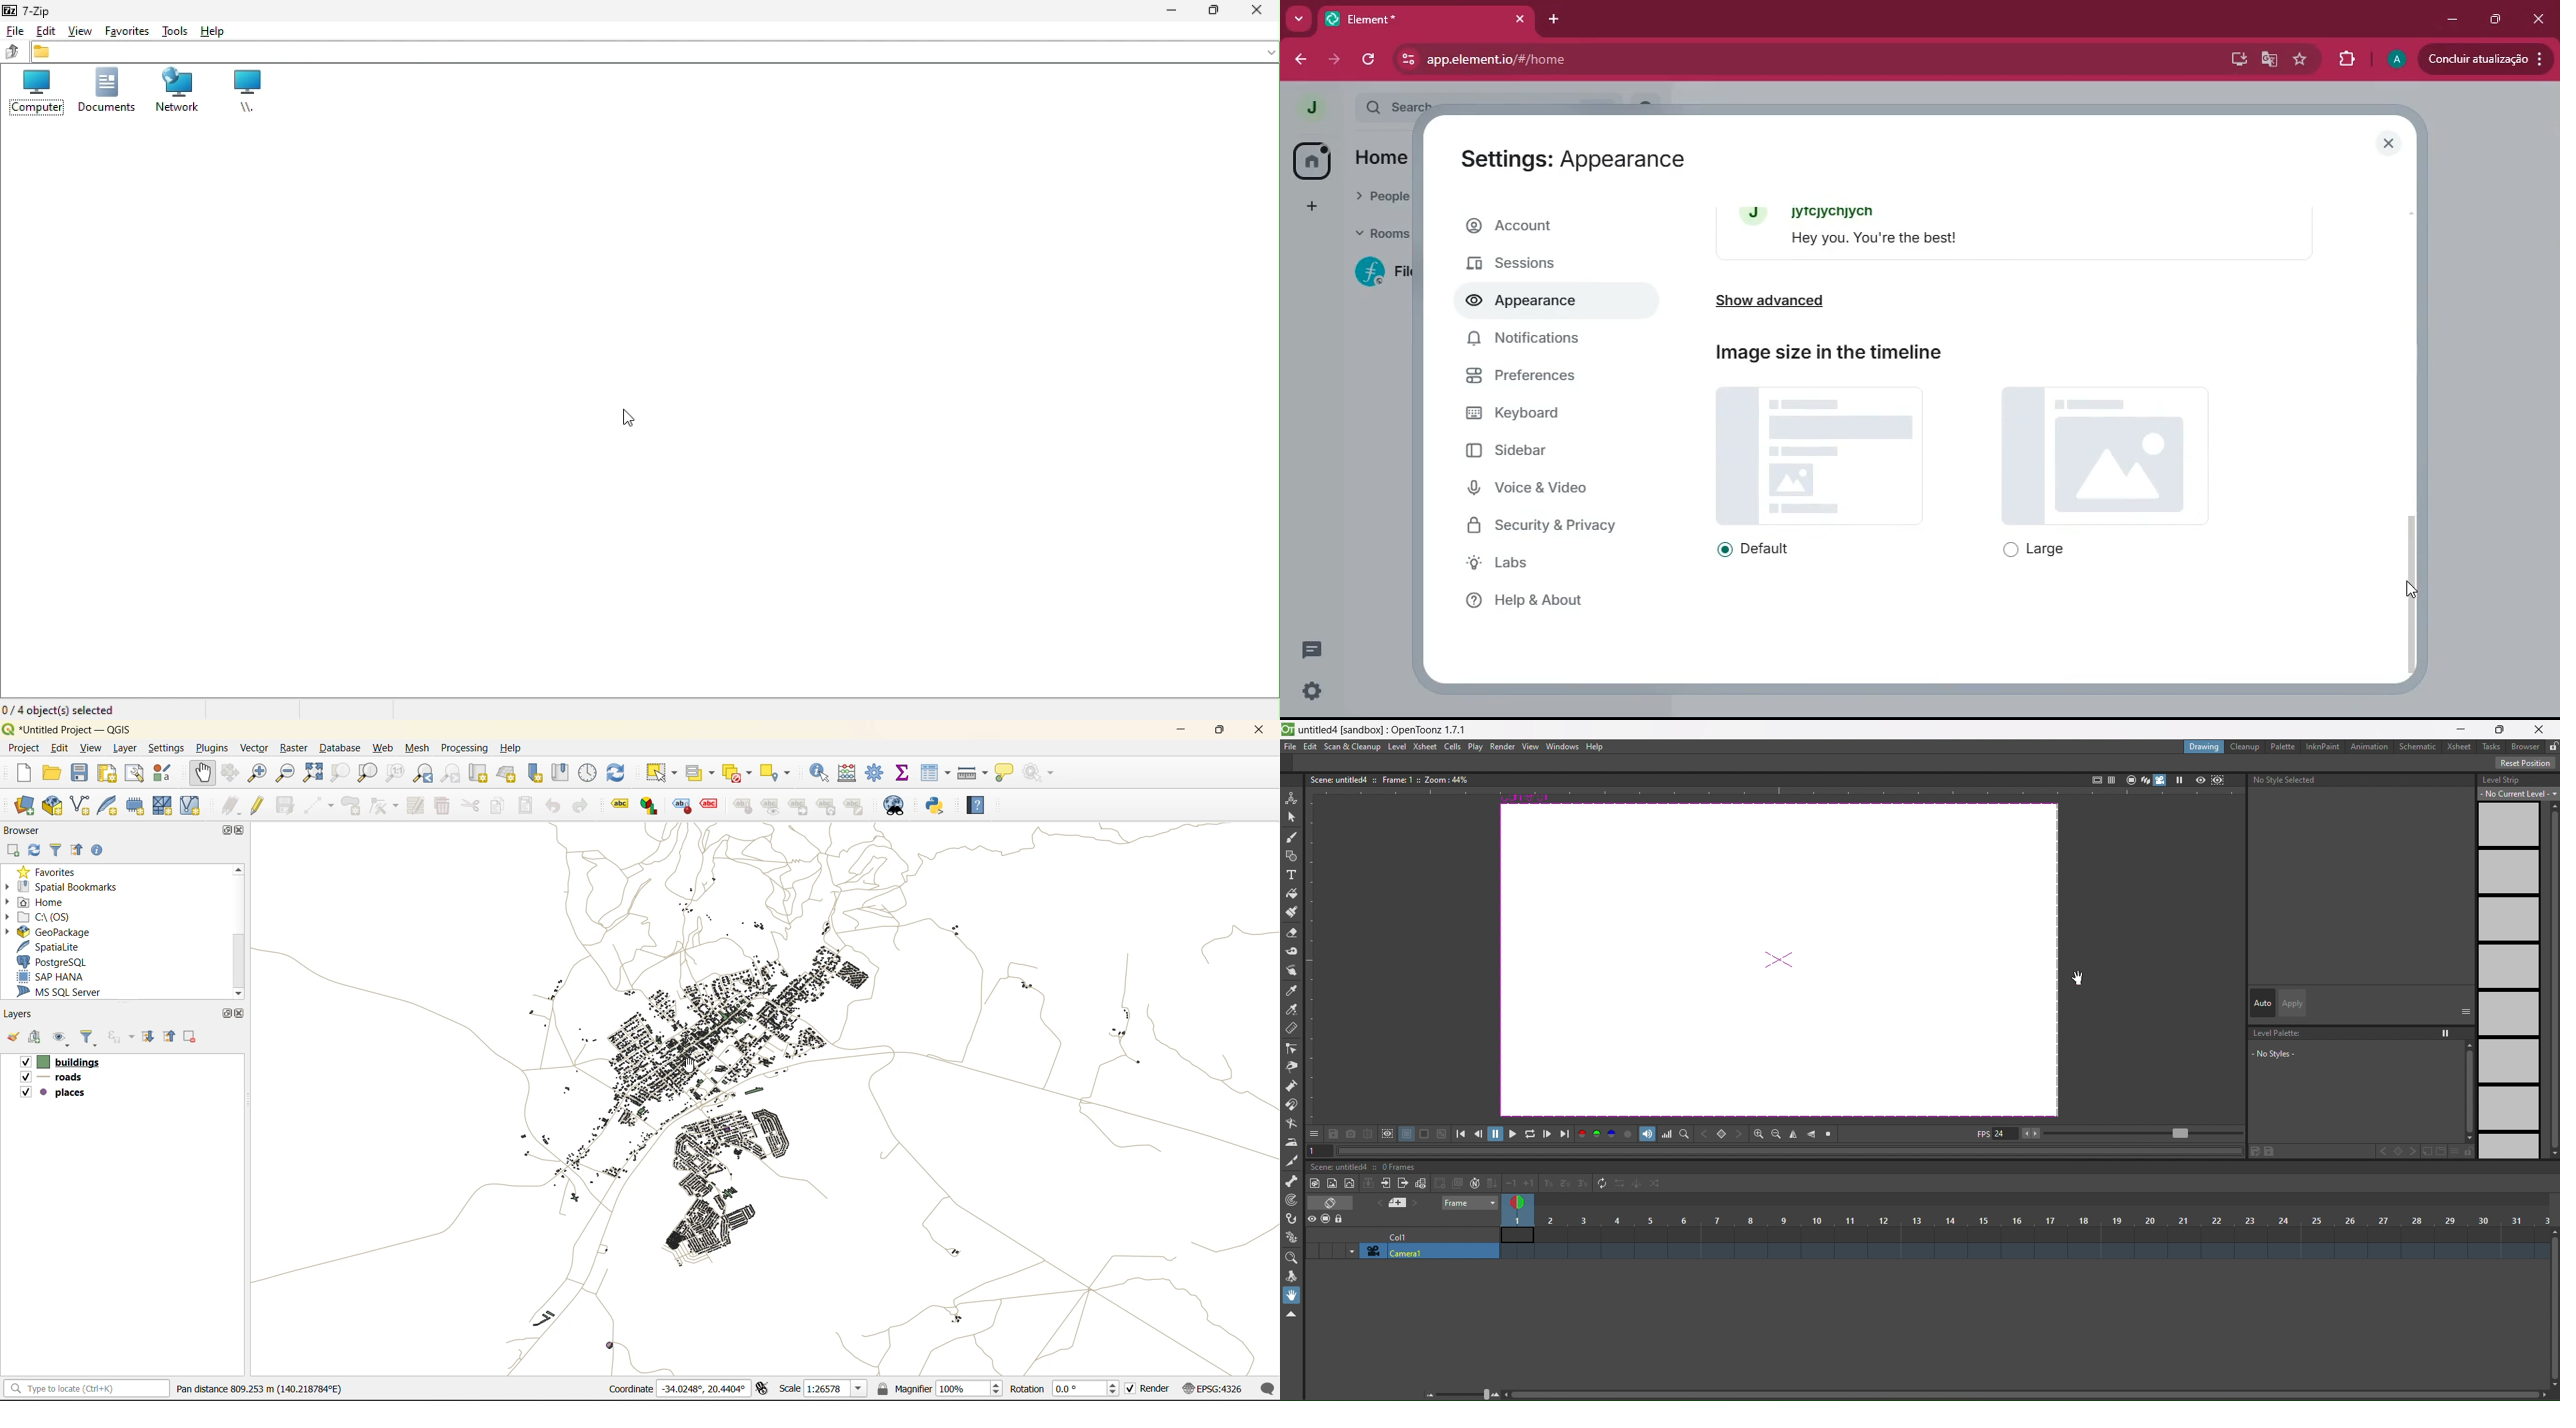 This screenshot has width=2576, height=1428. Describe the element at coordinates (2299, 61) in the screenshot. I see `favourite` at that location.